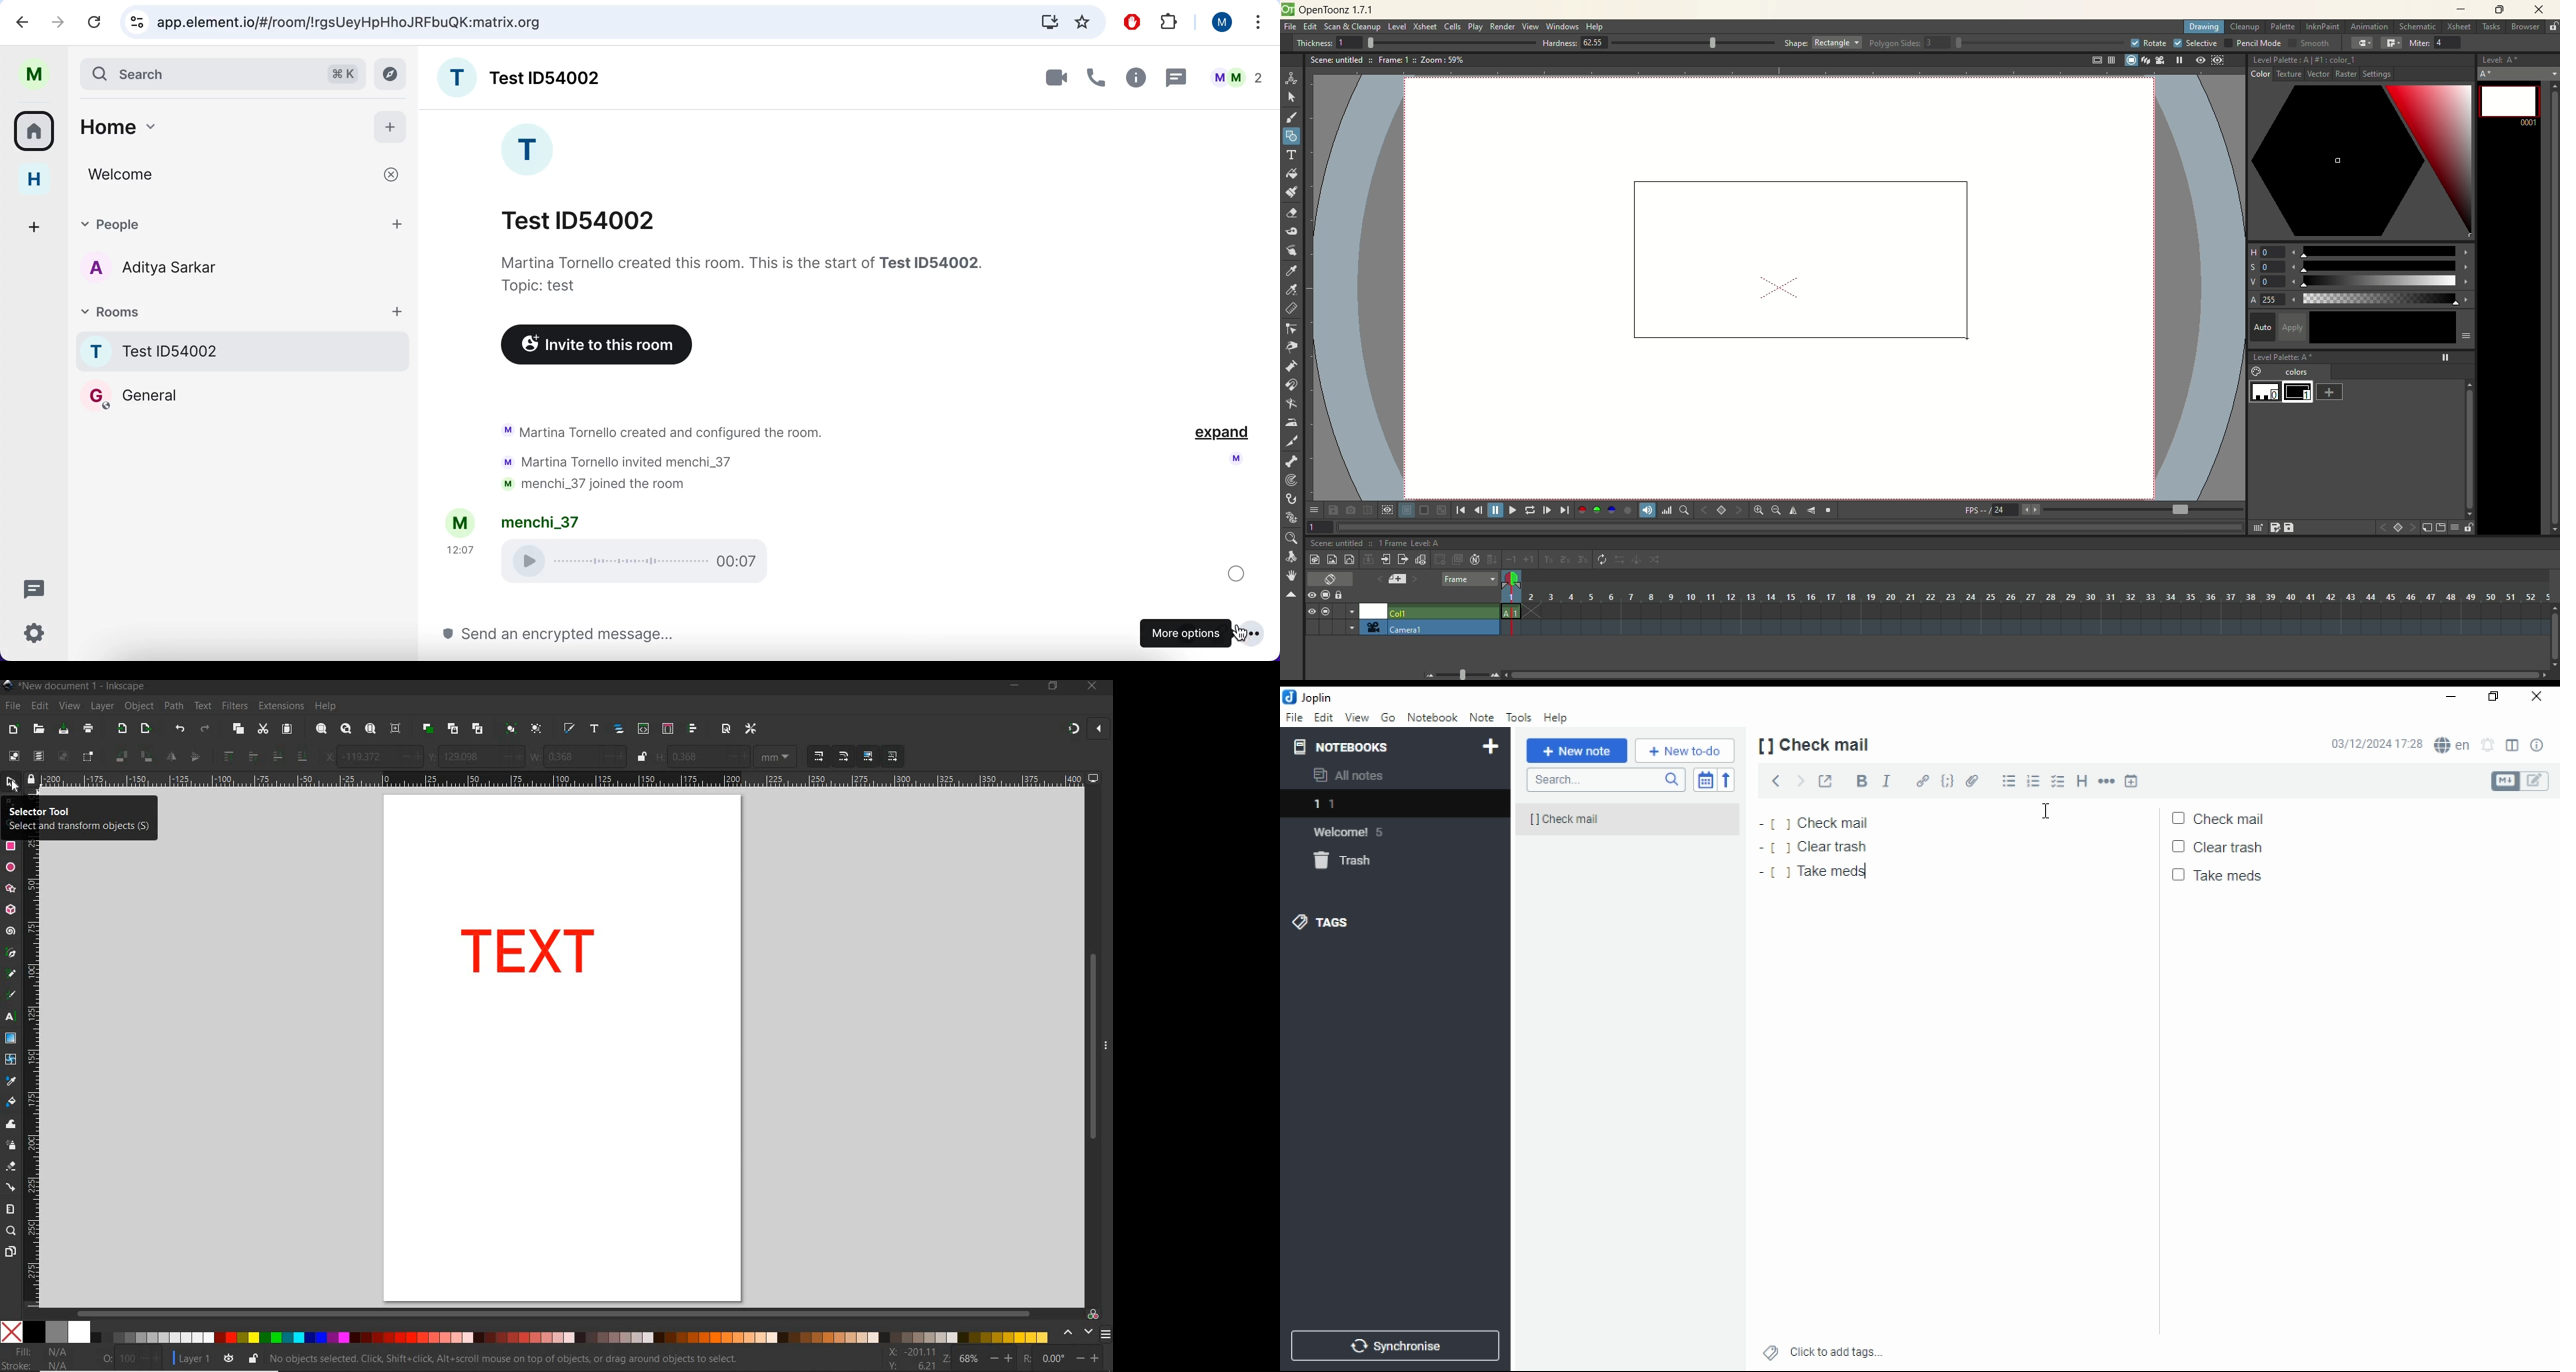 This screenshot has height=1372, width=2576. What do you see at coordinates (2220, 874) in the screenshot?
I see `take meds` at bounding box center [2220, 874].